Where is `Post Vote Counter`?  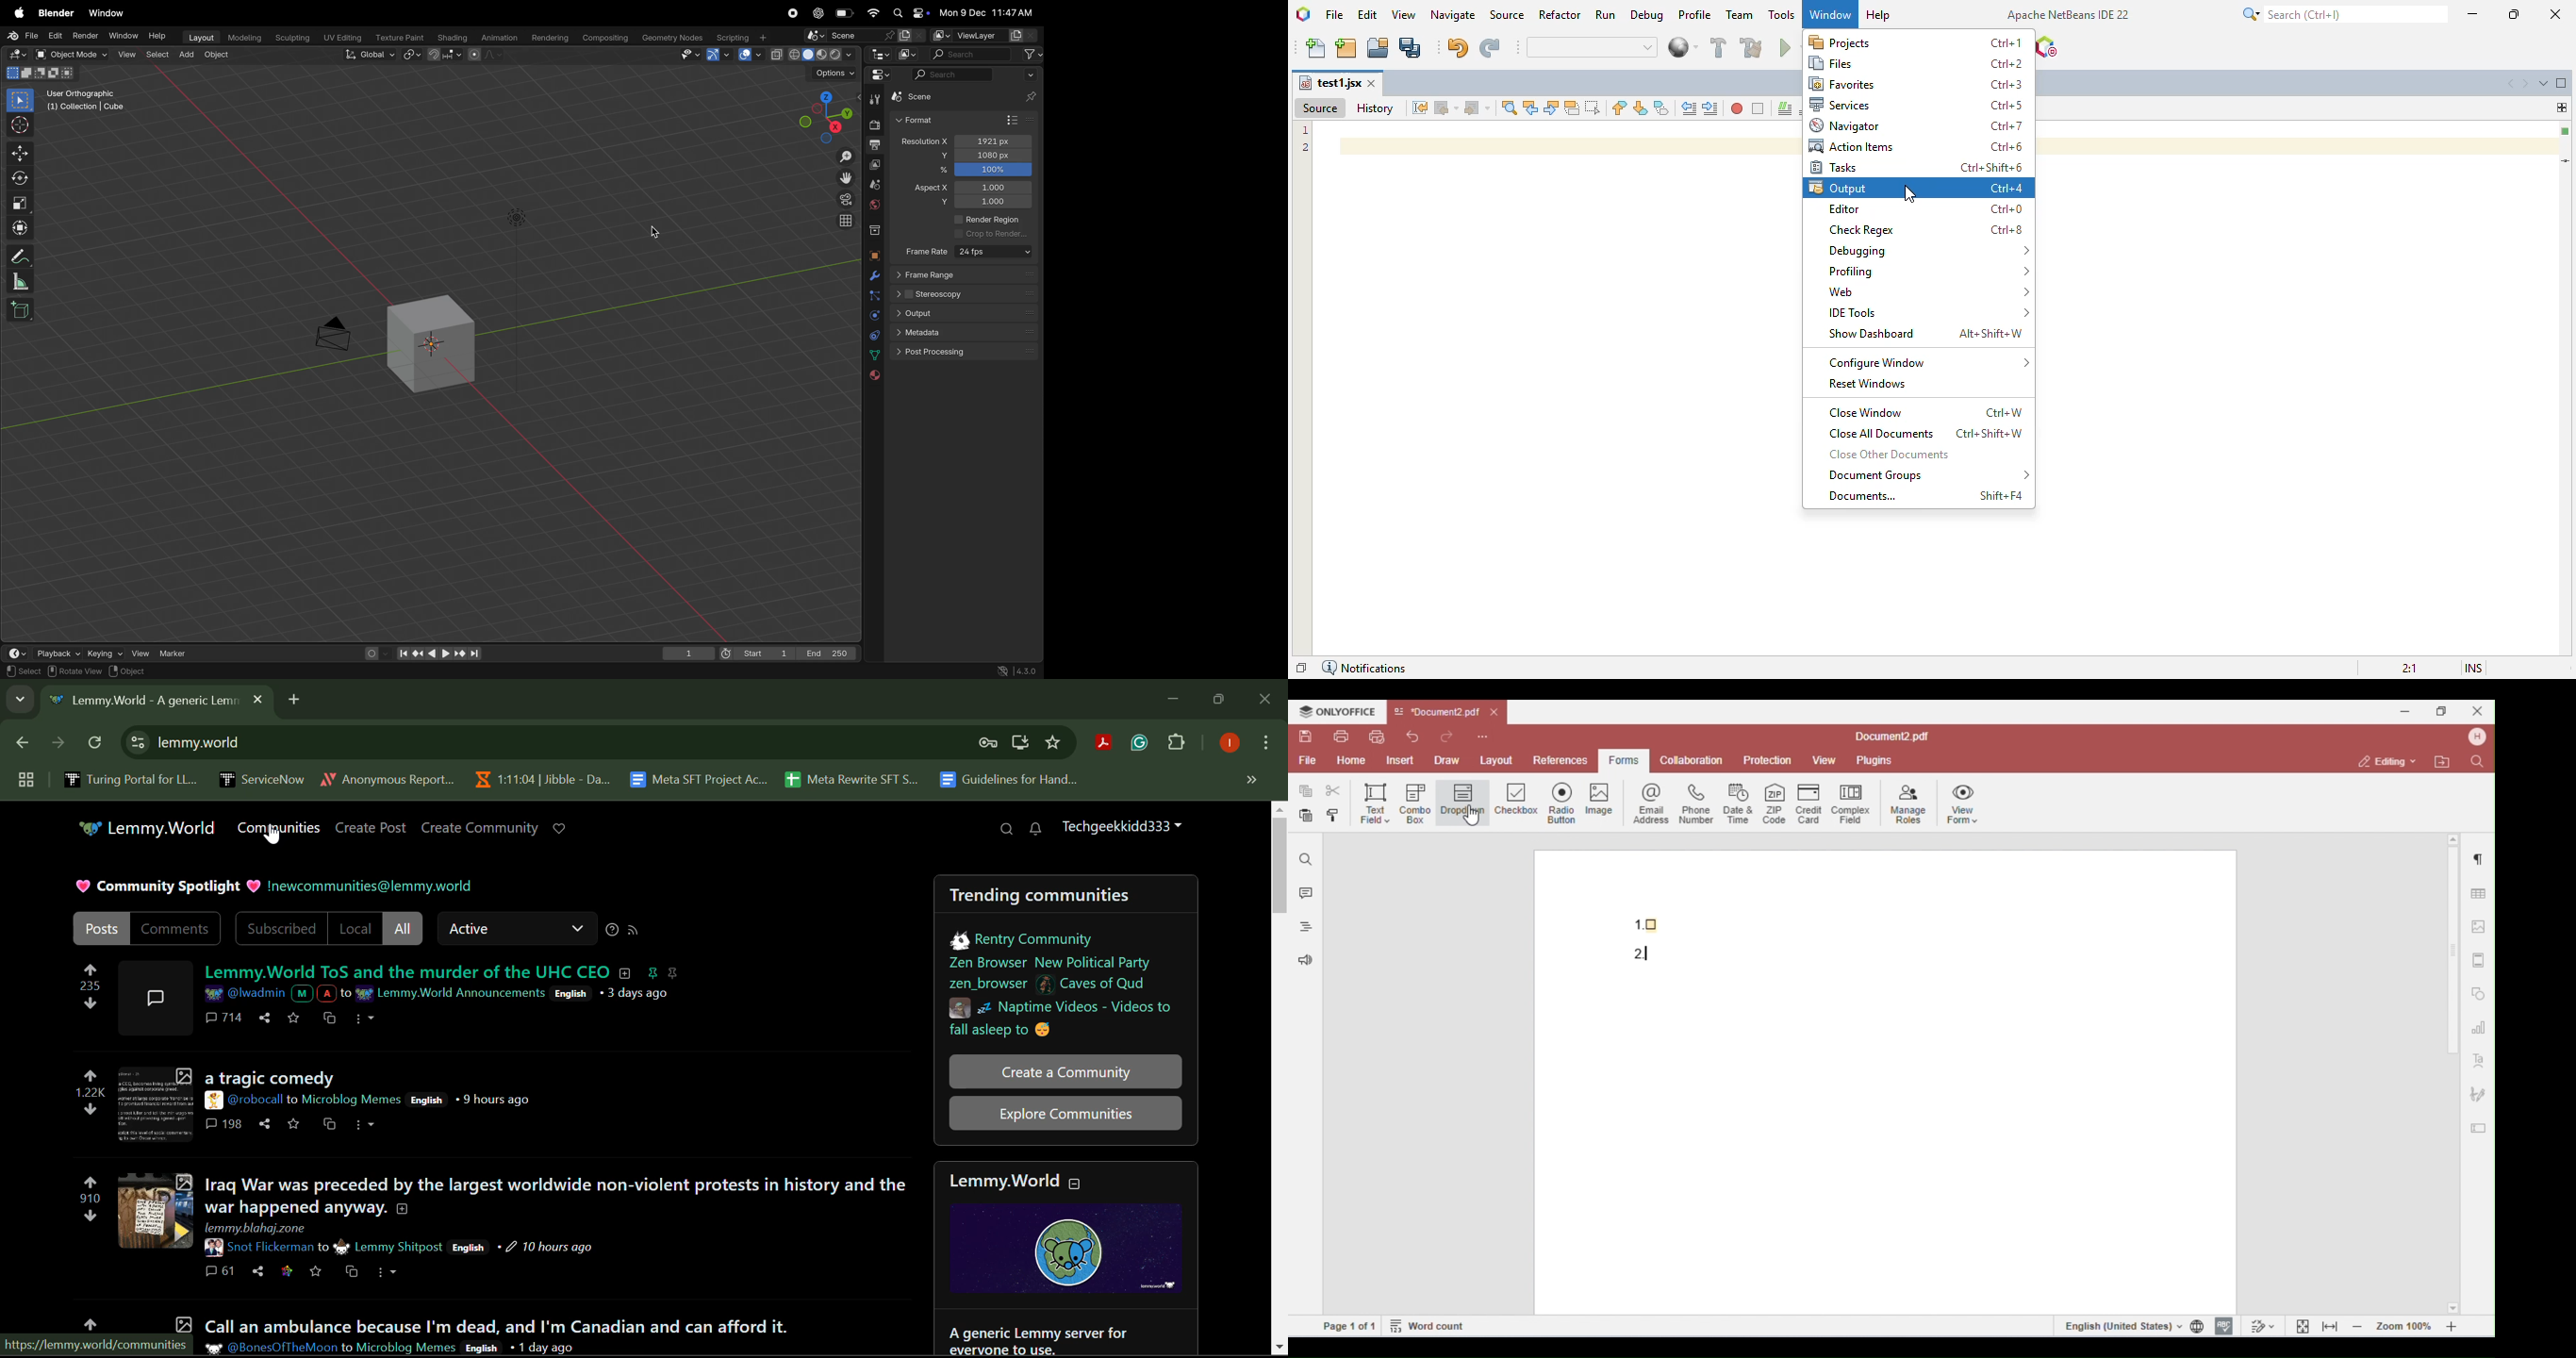
Post Vote Counter is located at coordinates (89, 1199).